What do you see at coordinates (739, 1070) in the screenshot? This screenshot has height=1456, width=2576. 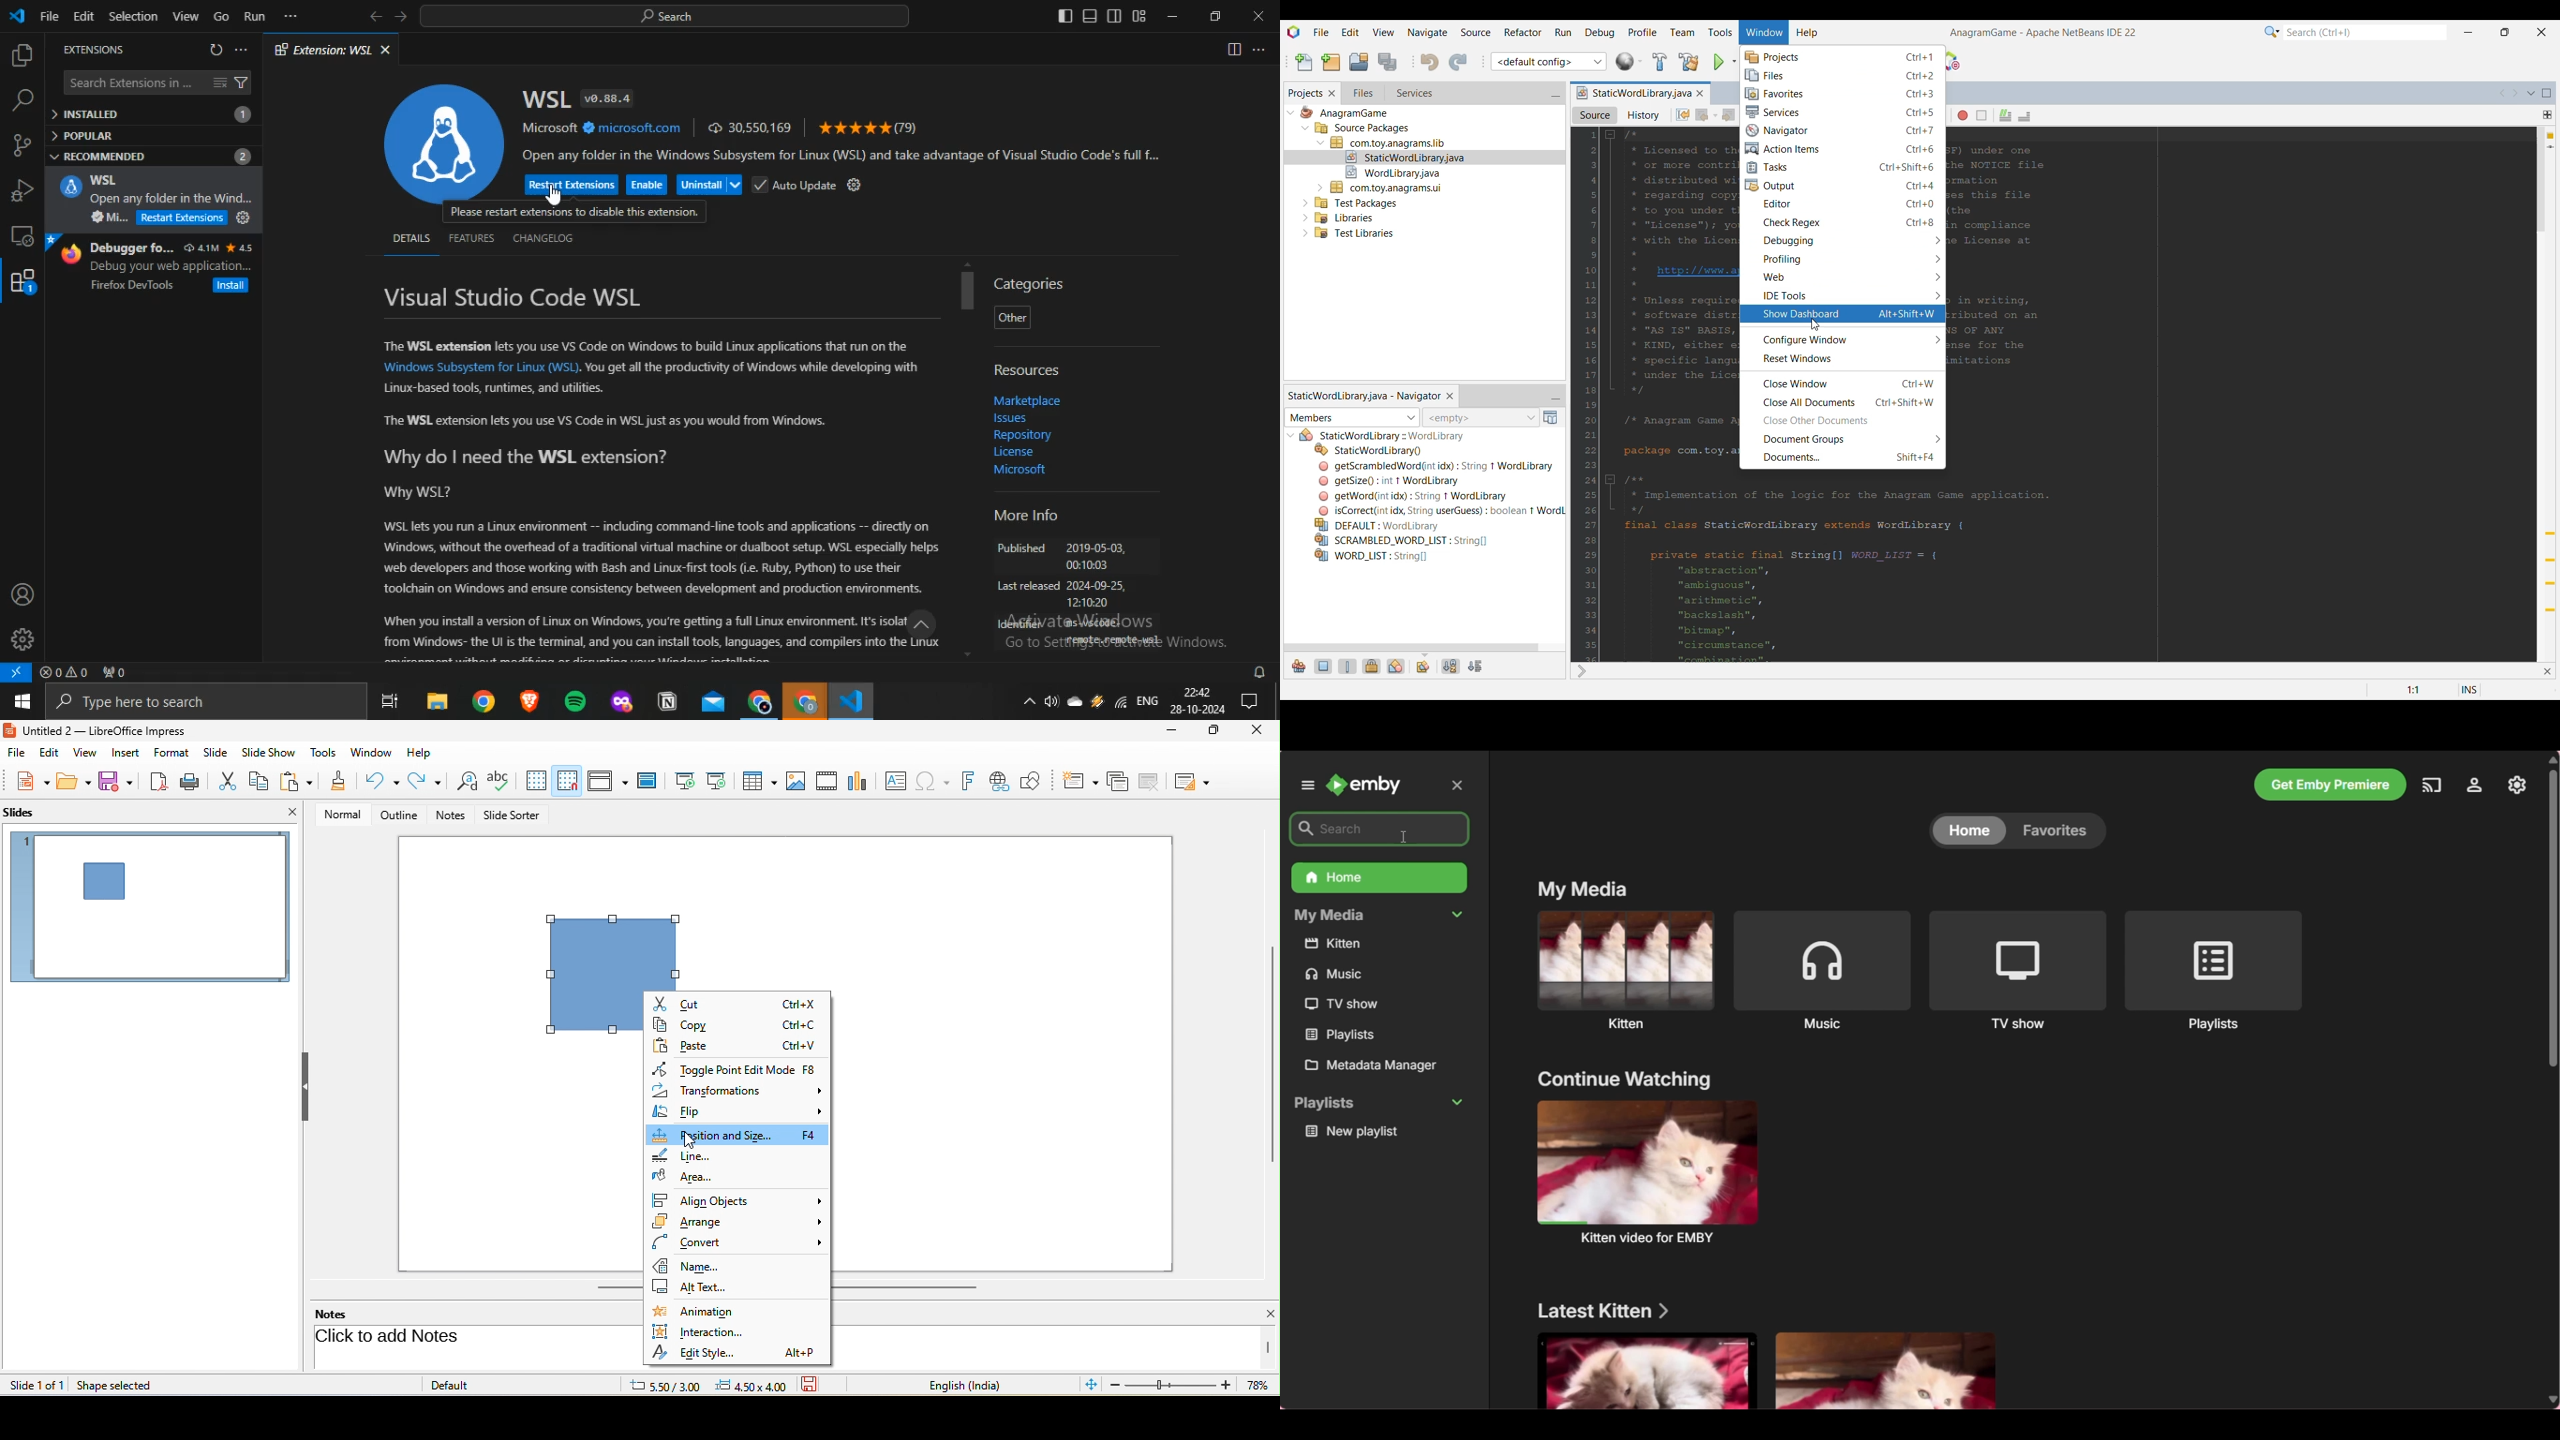 I see `toggle point edit mode` at bounding box center [739, 1070].